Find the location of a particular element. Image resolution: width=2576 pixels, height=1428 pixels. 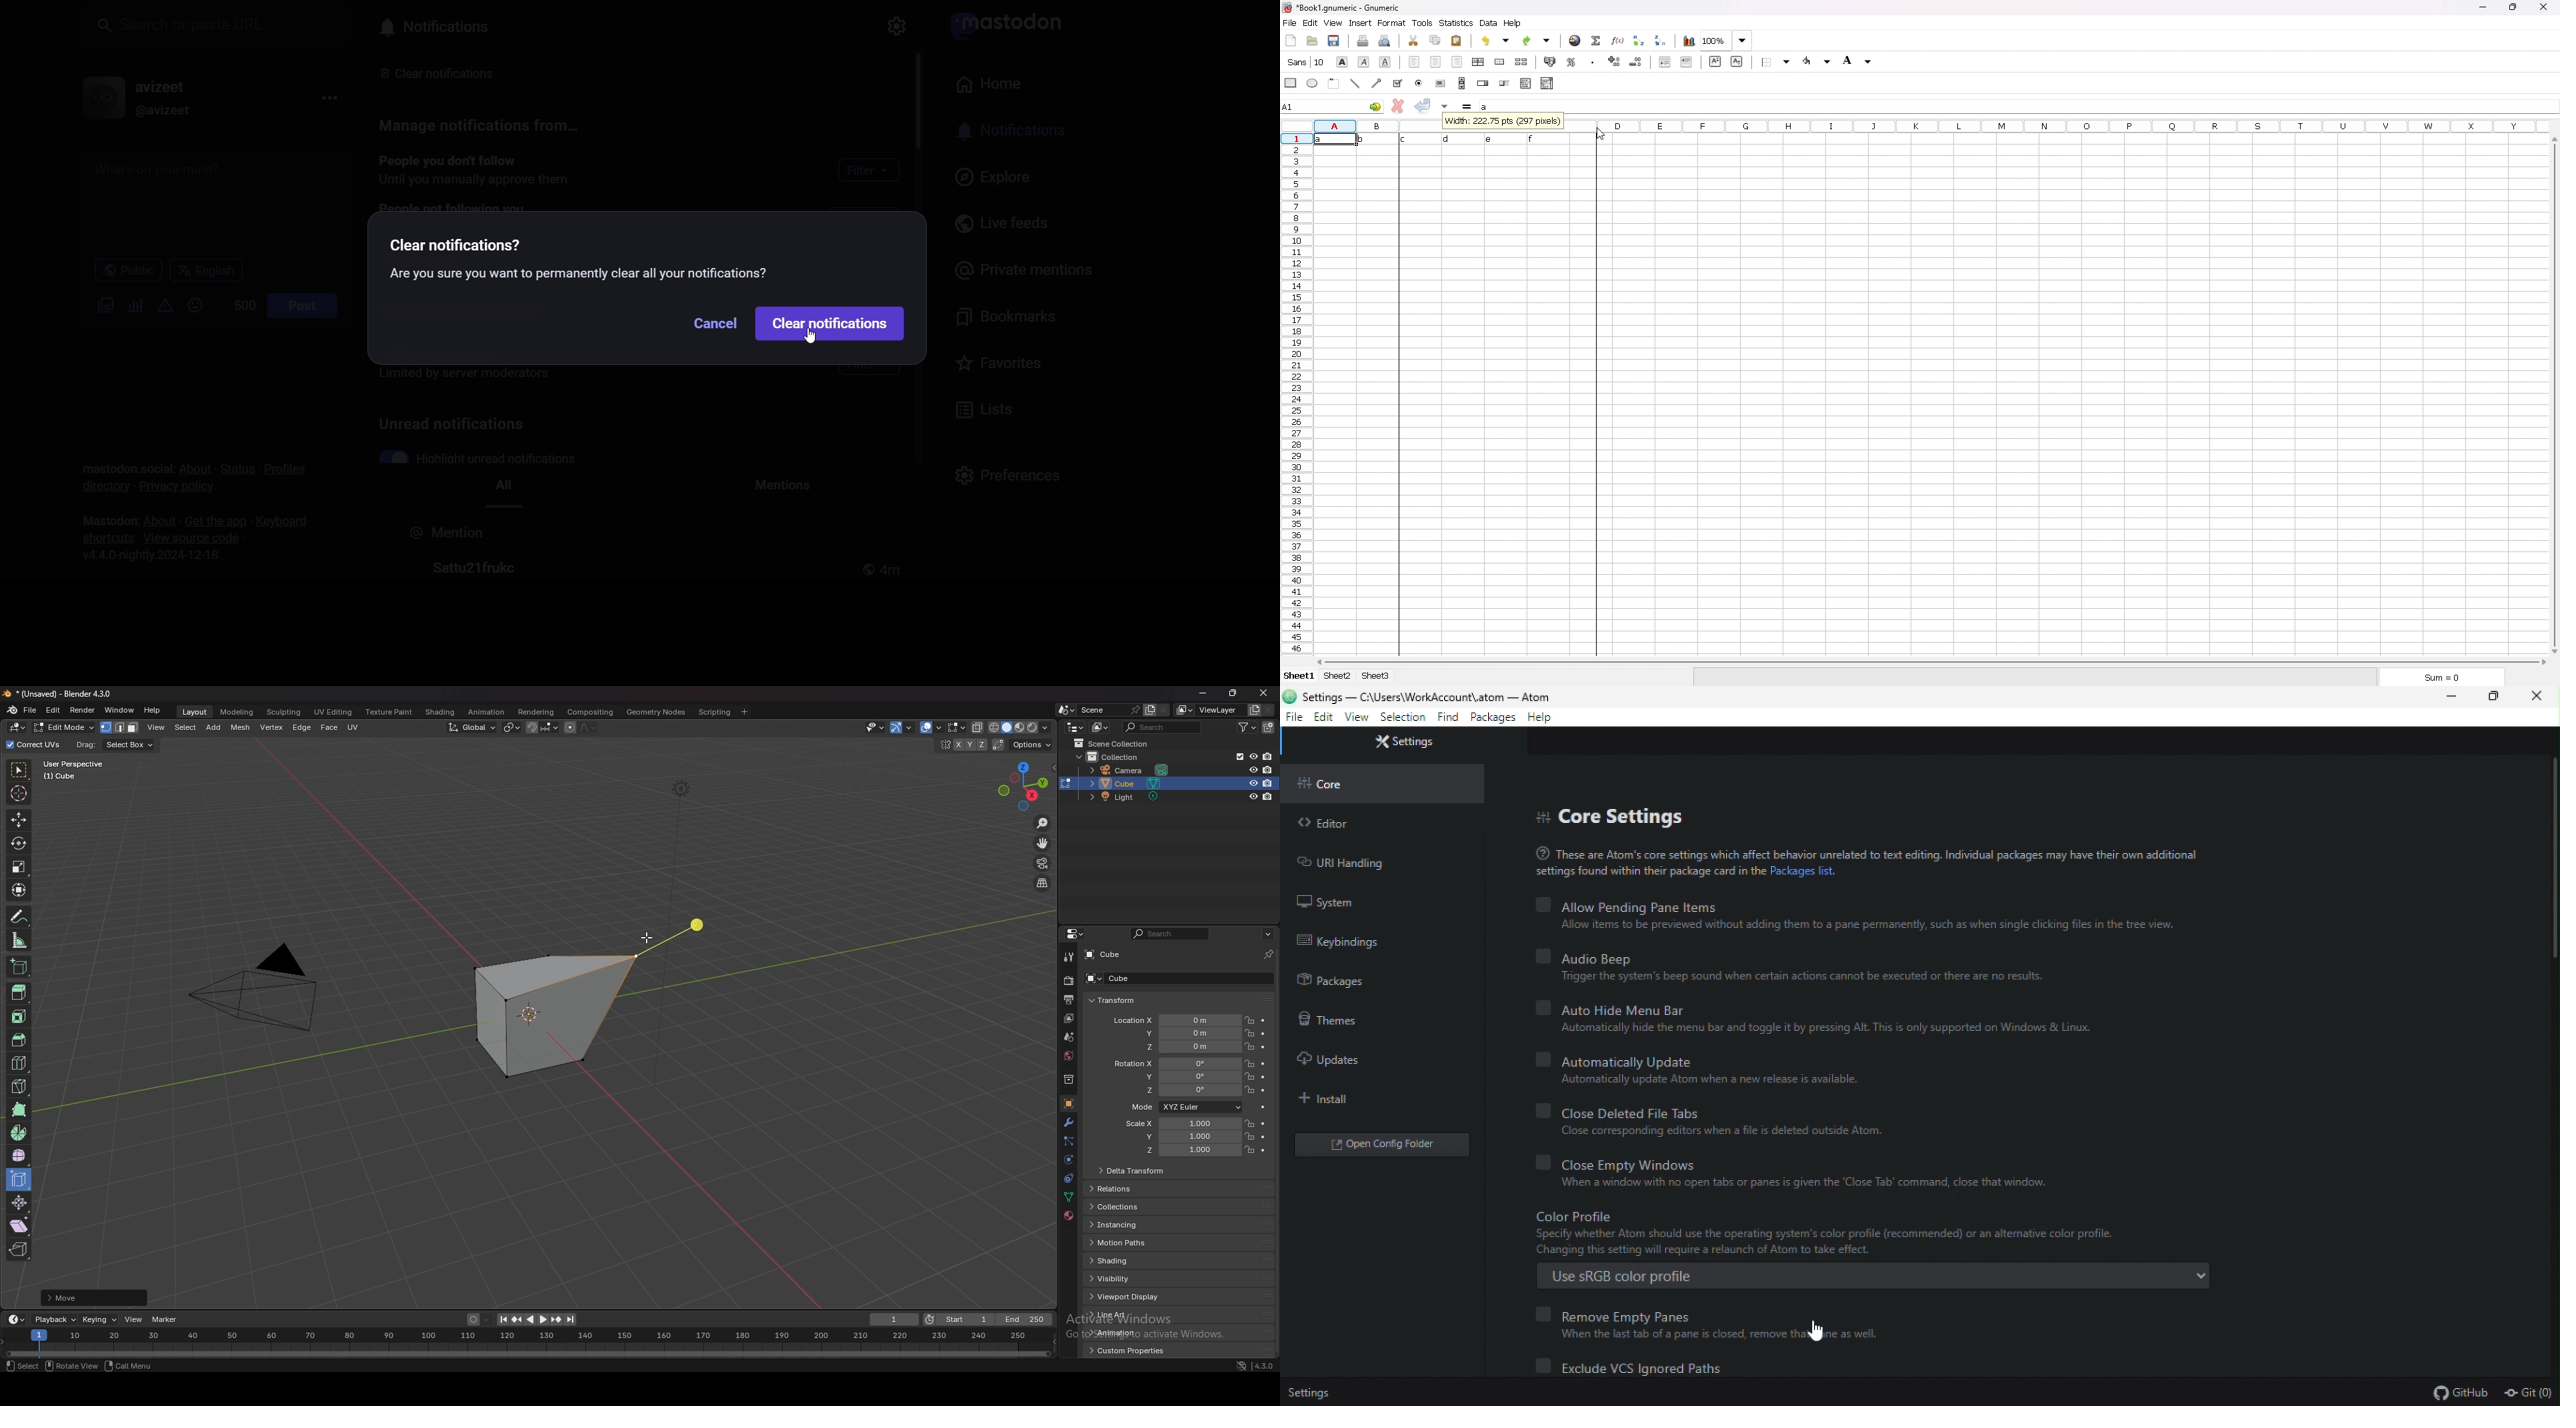

open is located at coordinates (1312, 40).